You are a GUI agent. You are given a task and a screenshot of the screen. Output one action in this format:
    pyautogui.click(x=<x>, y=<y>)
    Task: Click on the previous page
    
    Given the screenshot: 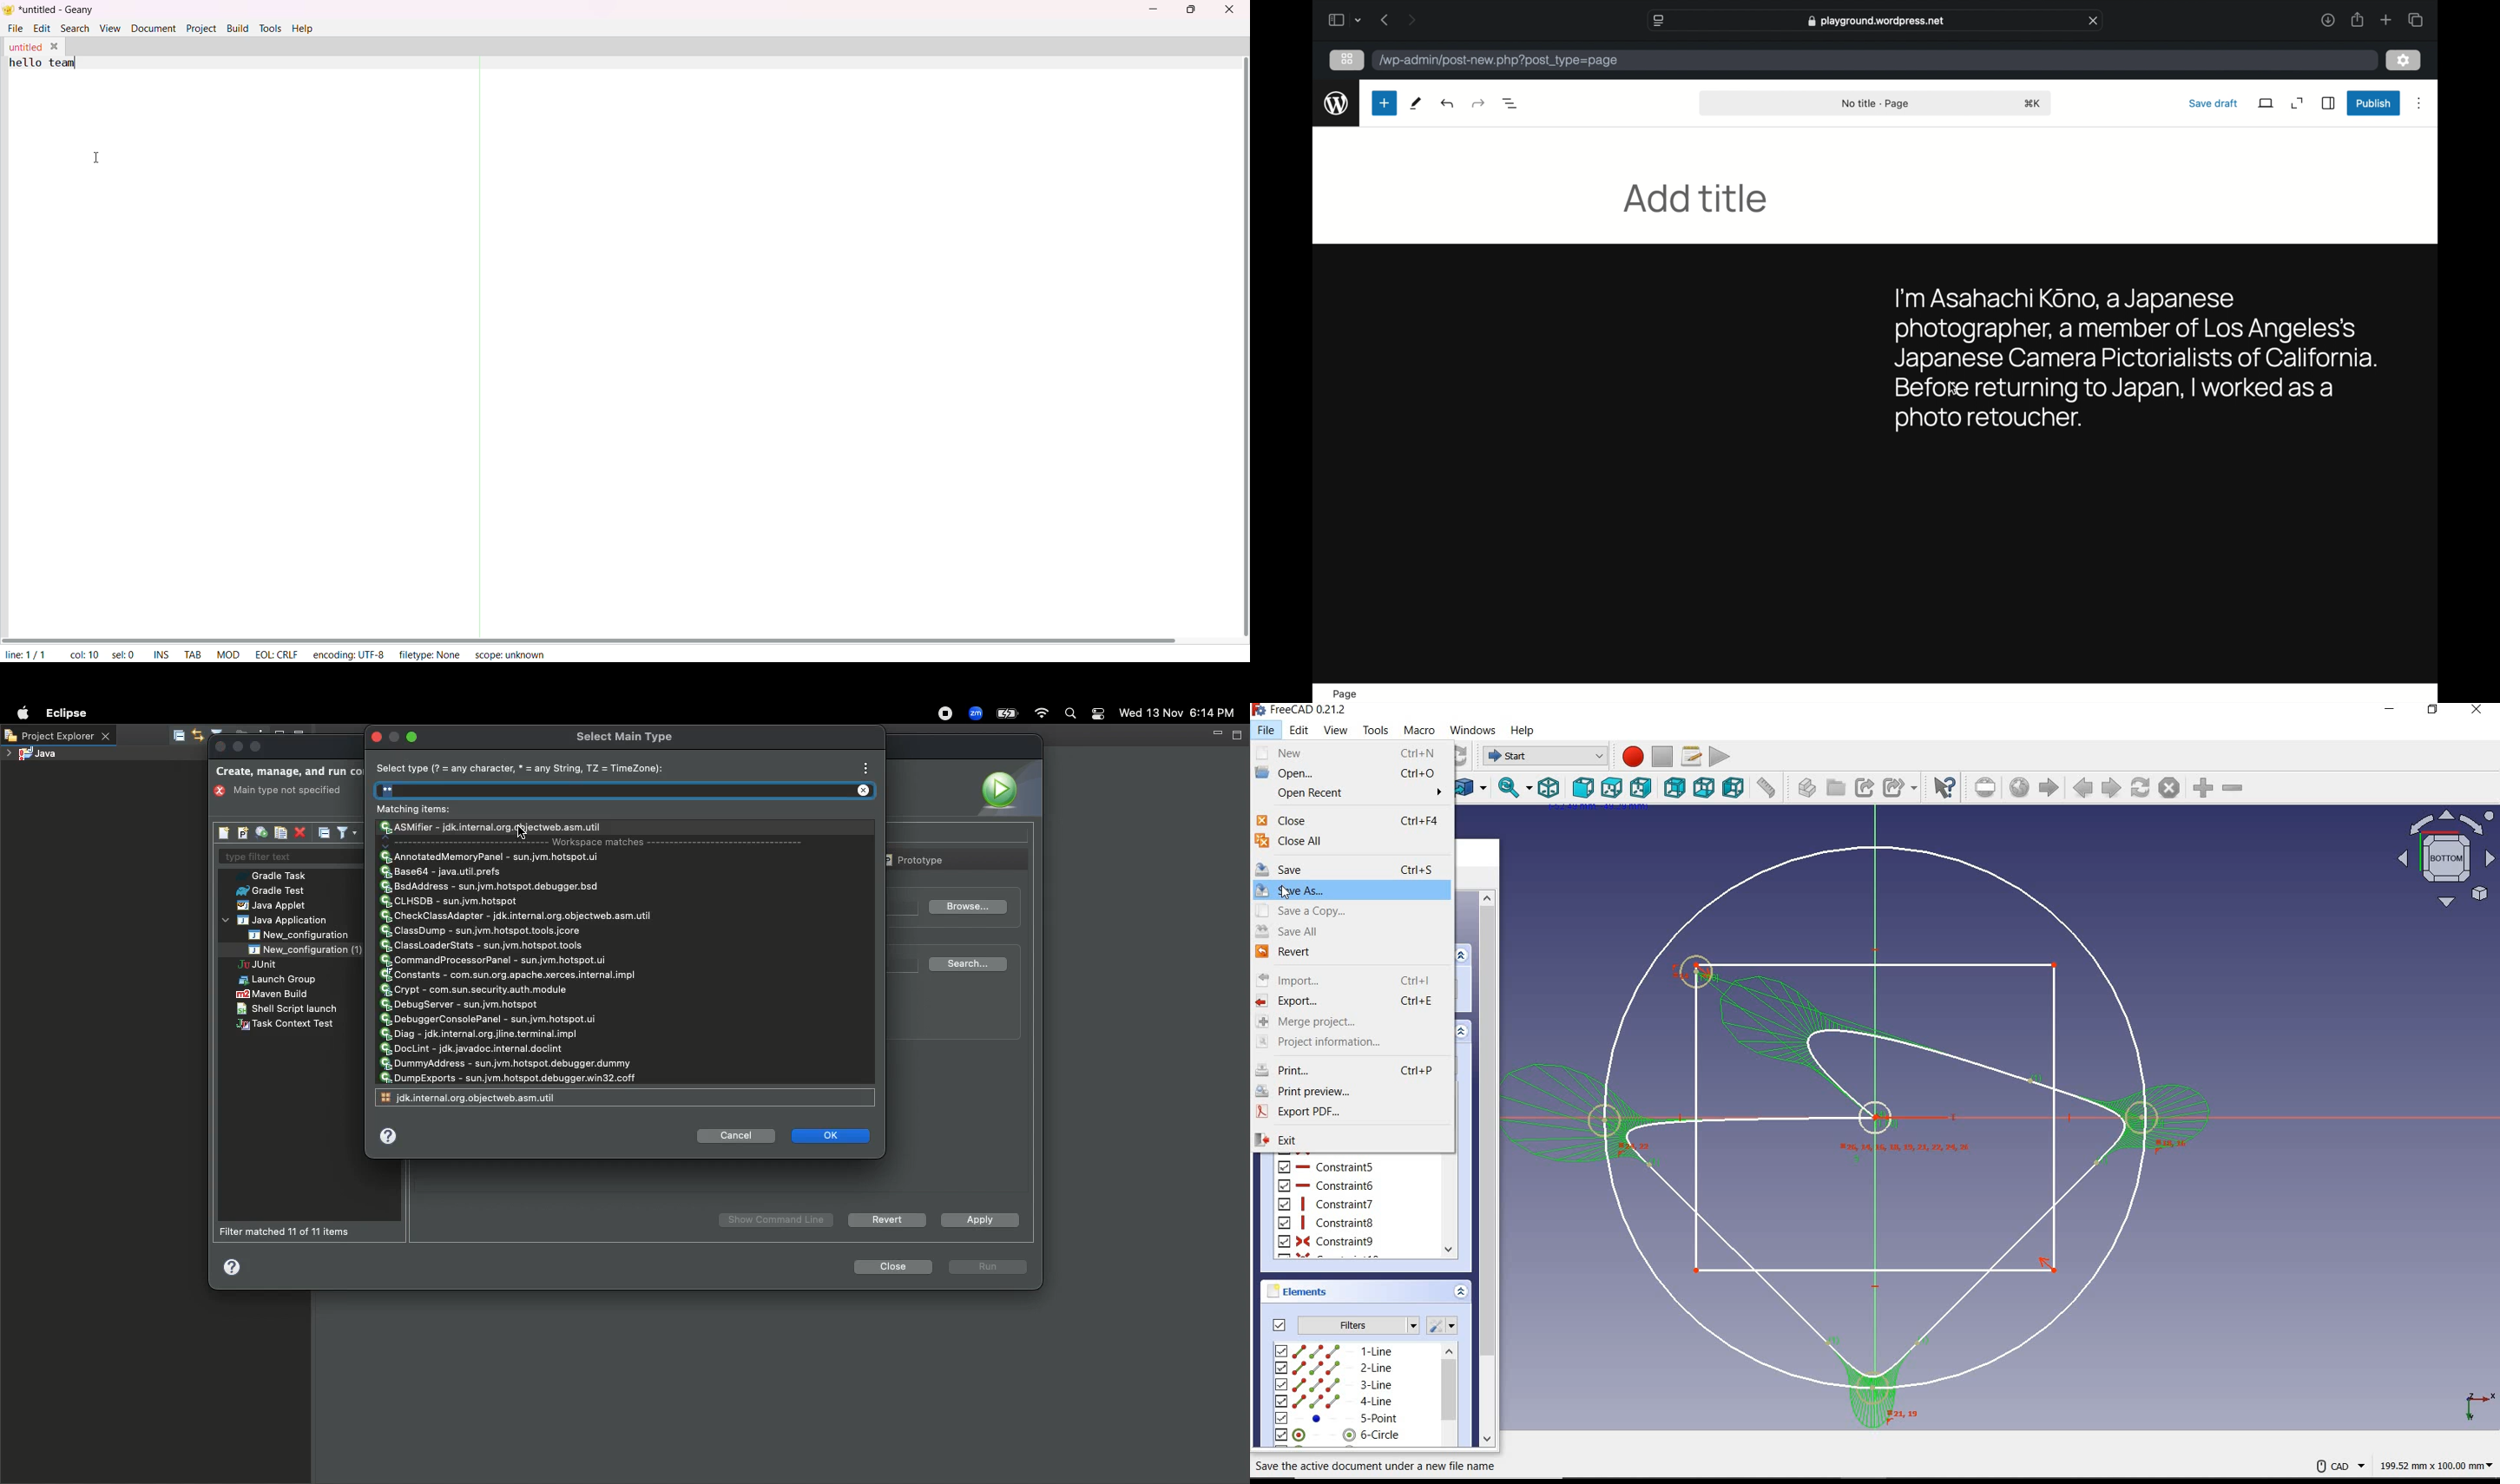 What is the action you would take?
    pyautogui.click(x=1385, y=20)
    